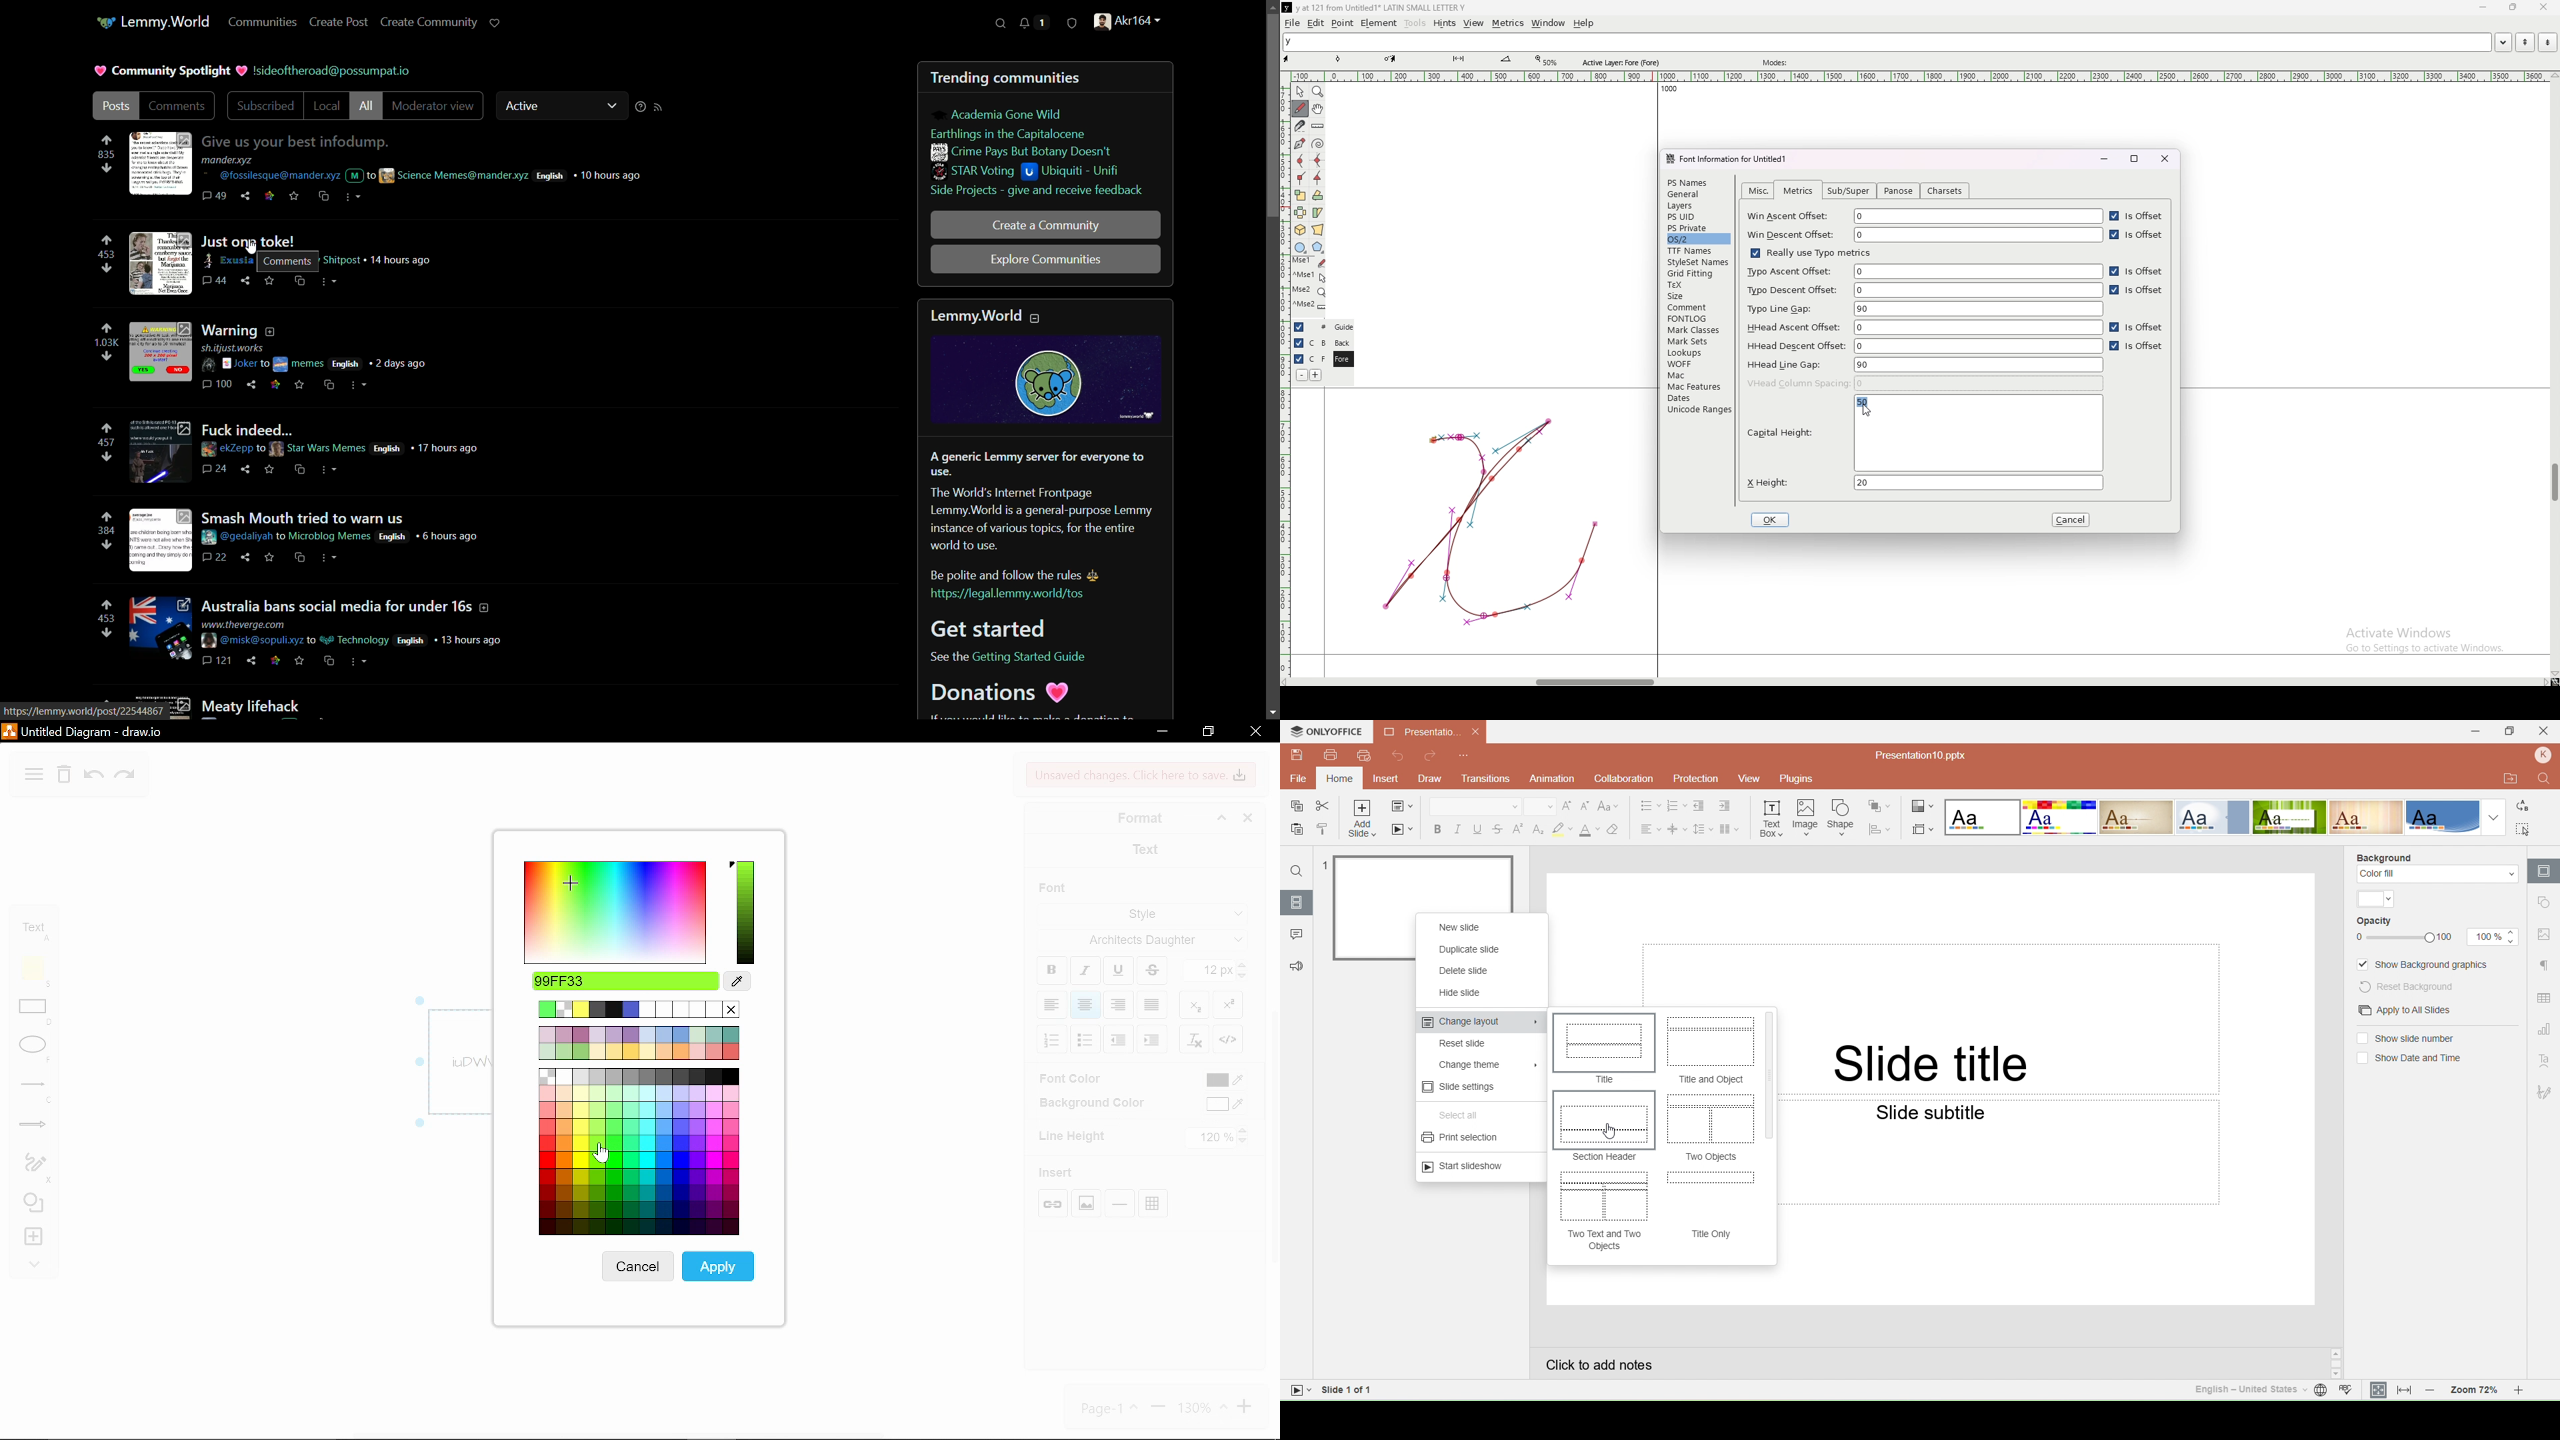 The image size is (2576, 1456). Describe the element at coordinates (27, 1124) in the screenshot. I see `arrows` at that location.